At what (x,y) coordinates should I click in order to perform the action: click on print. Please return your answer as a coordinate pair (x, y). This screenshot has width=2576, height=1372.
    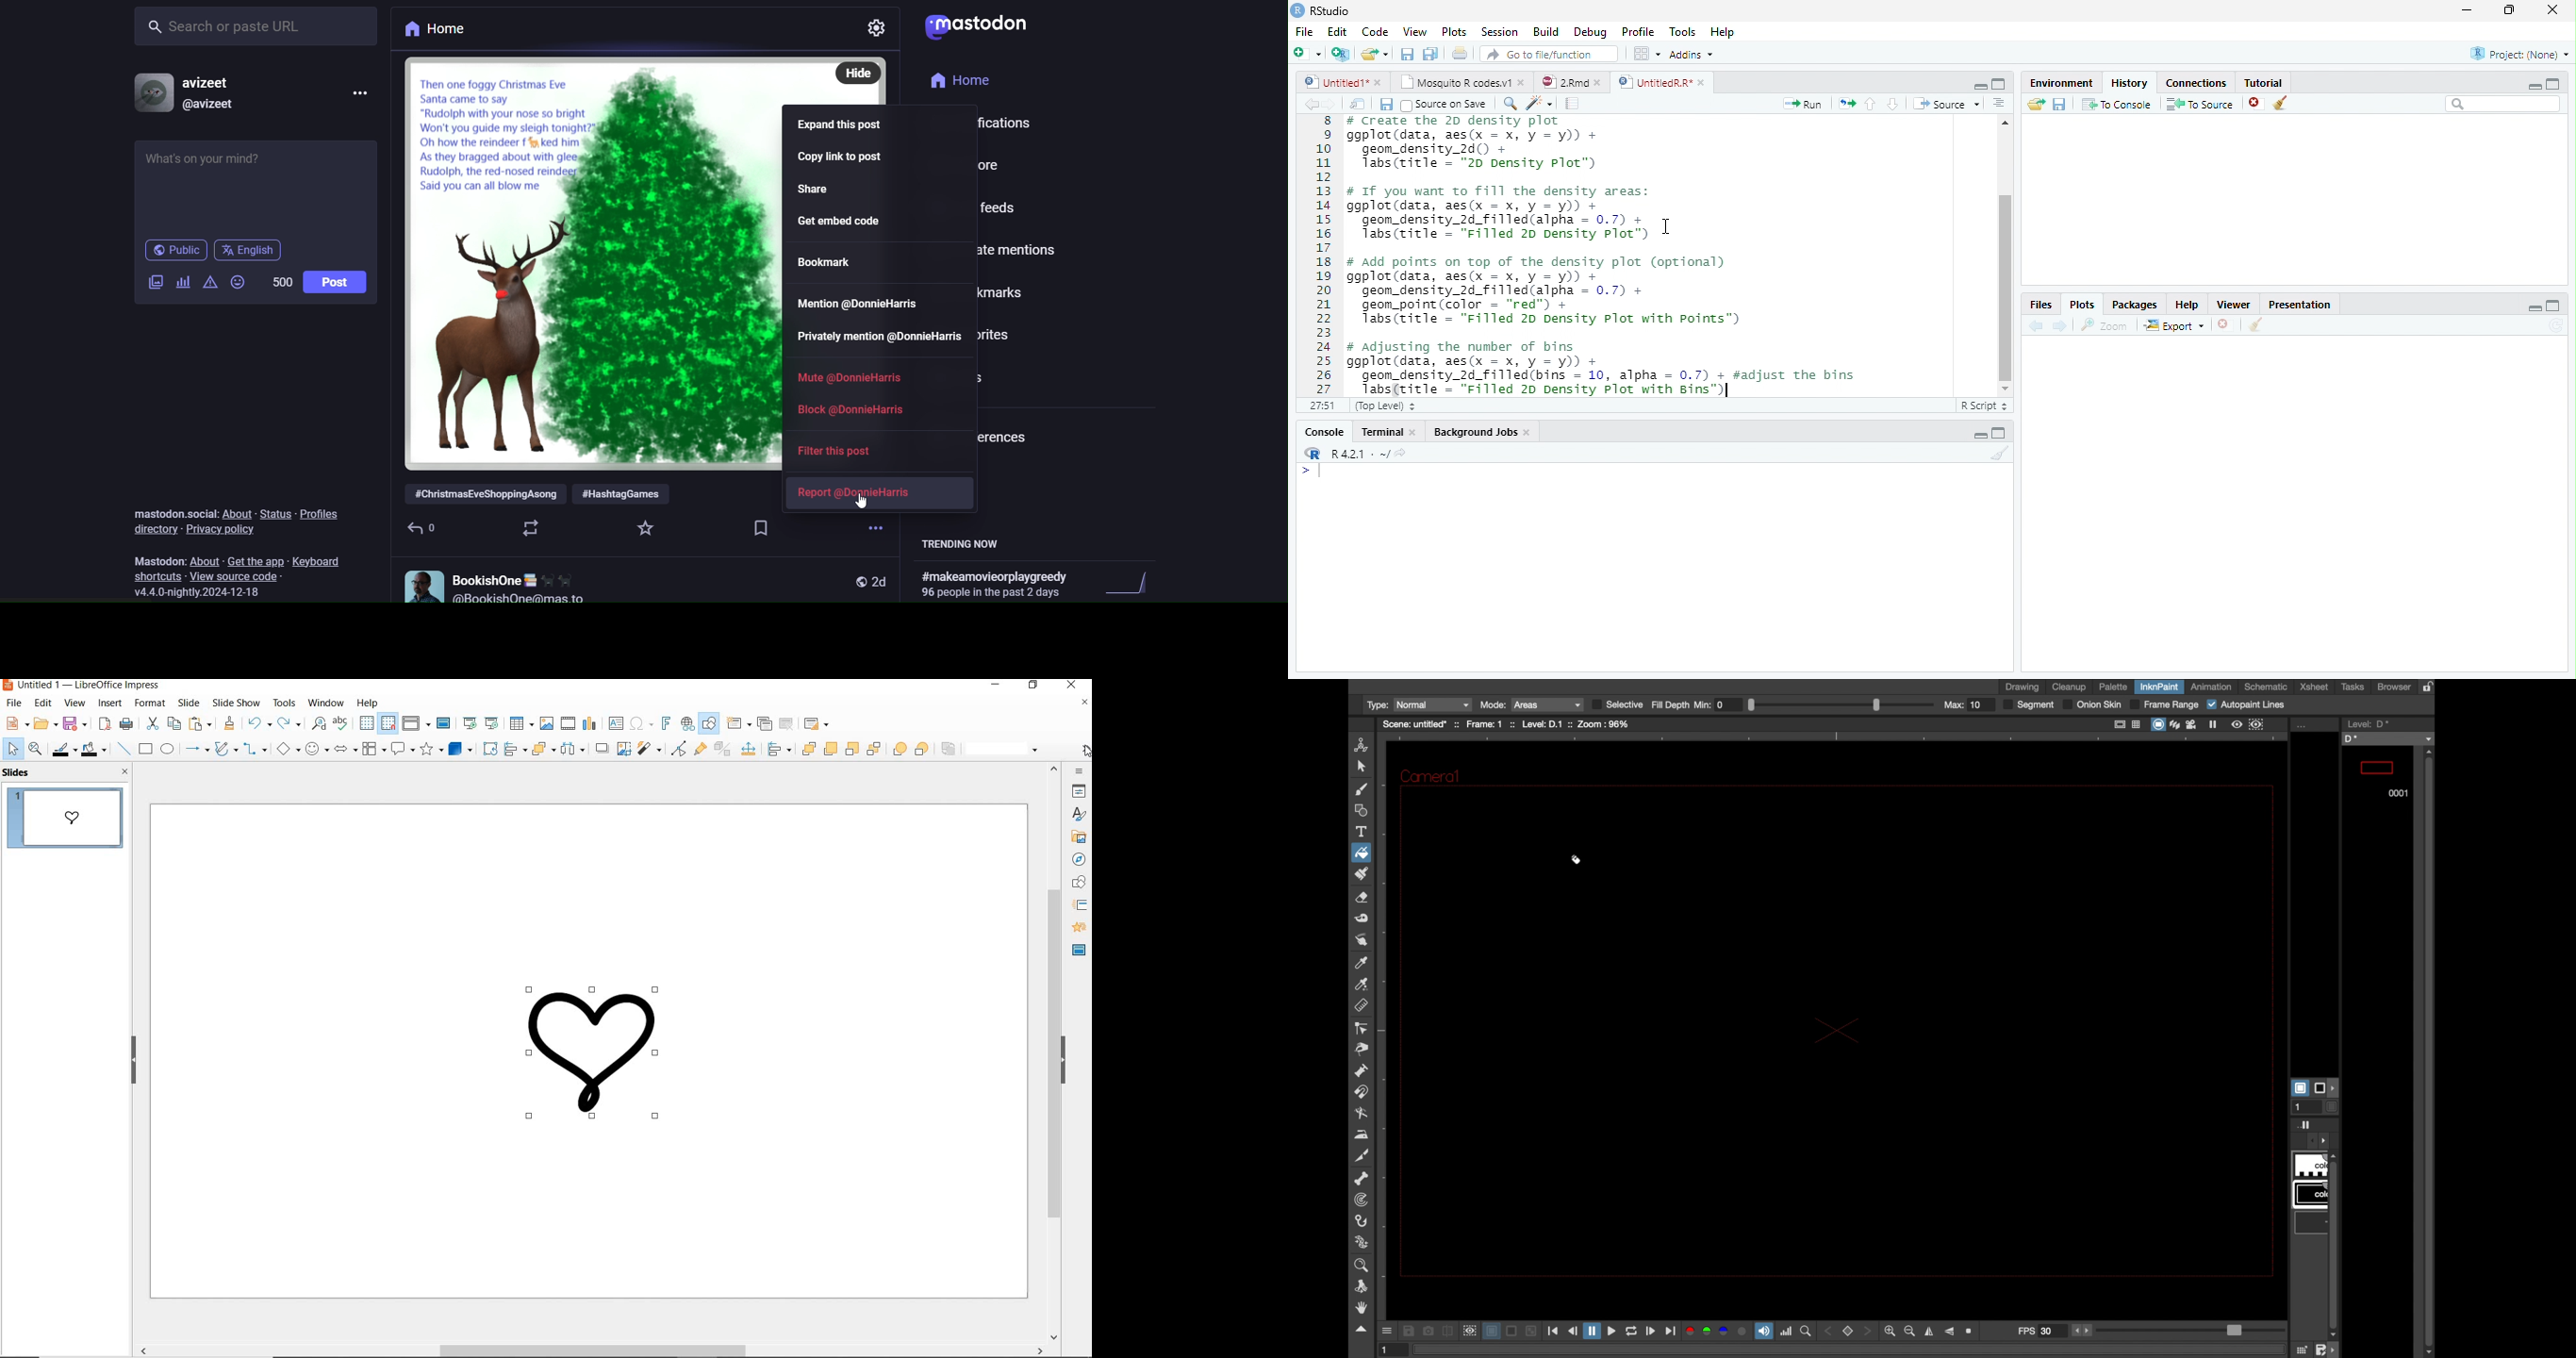
    Looking at the image, I should click on (126, 724).